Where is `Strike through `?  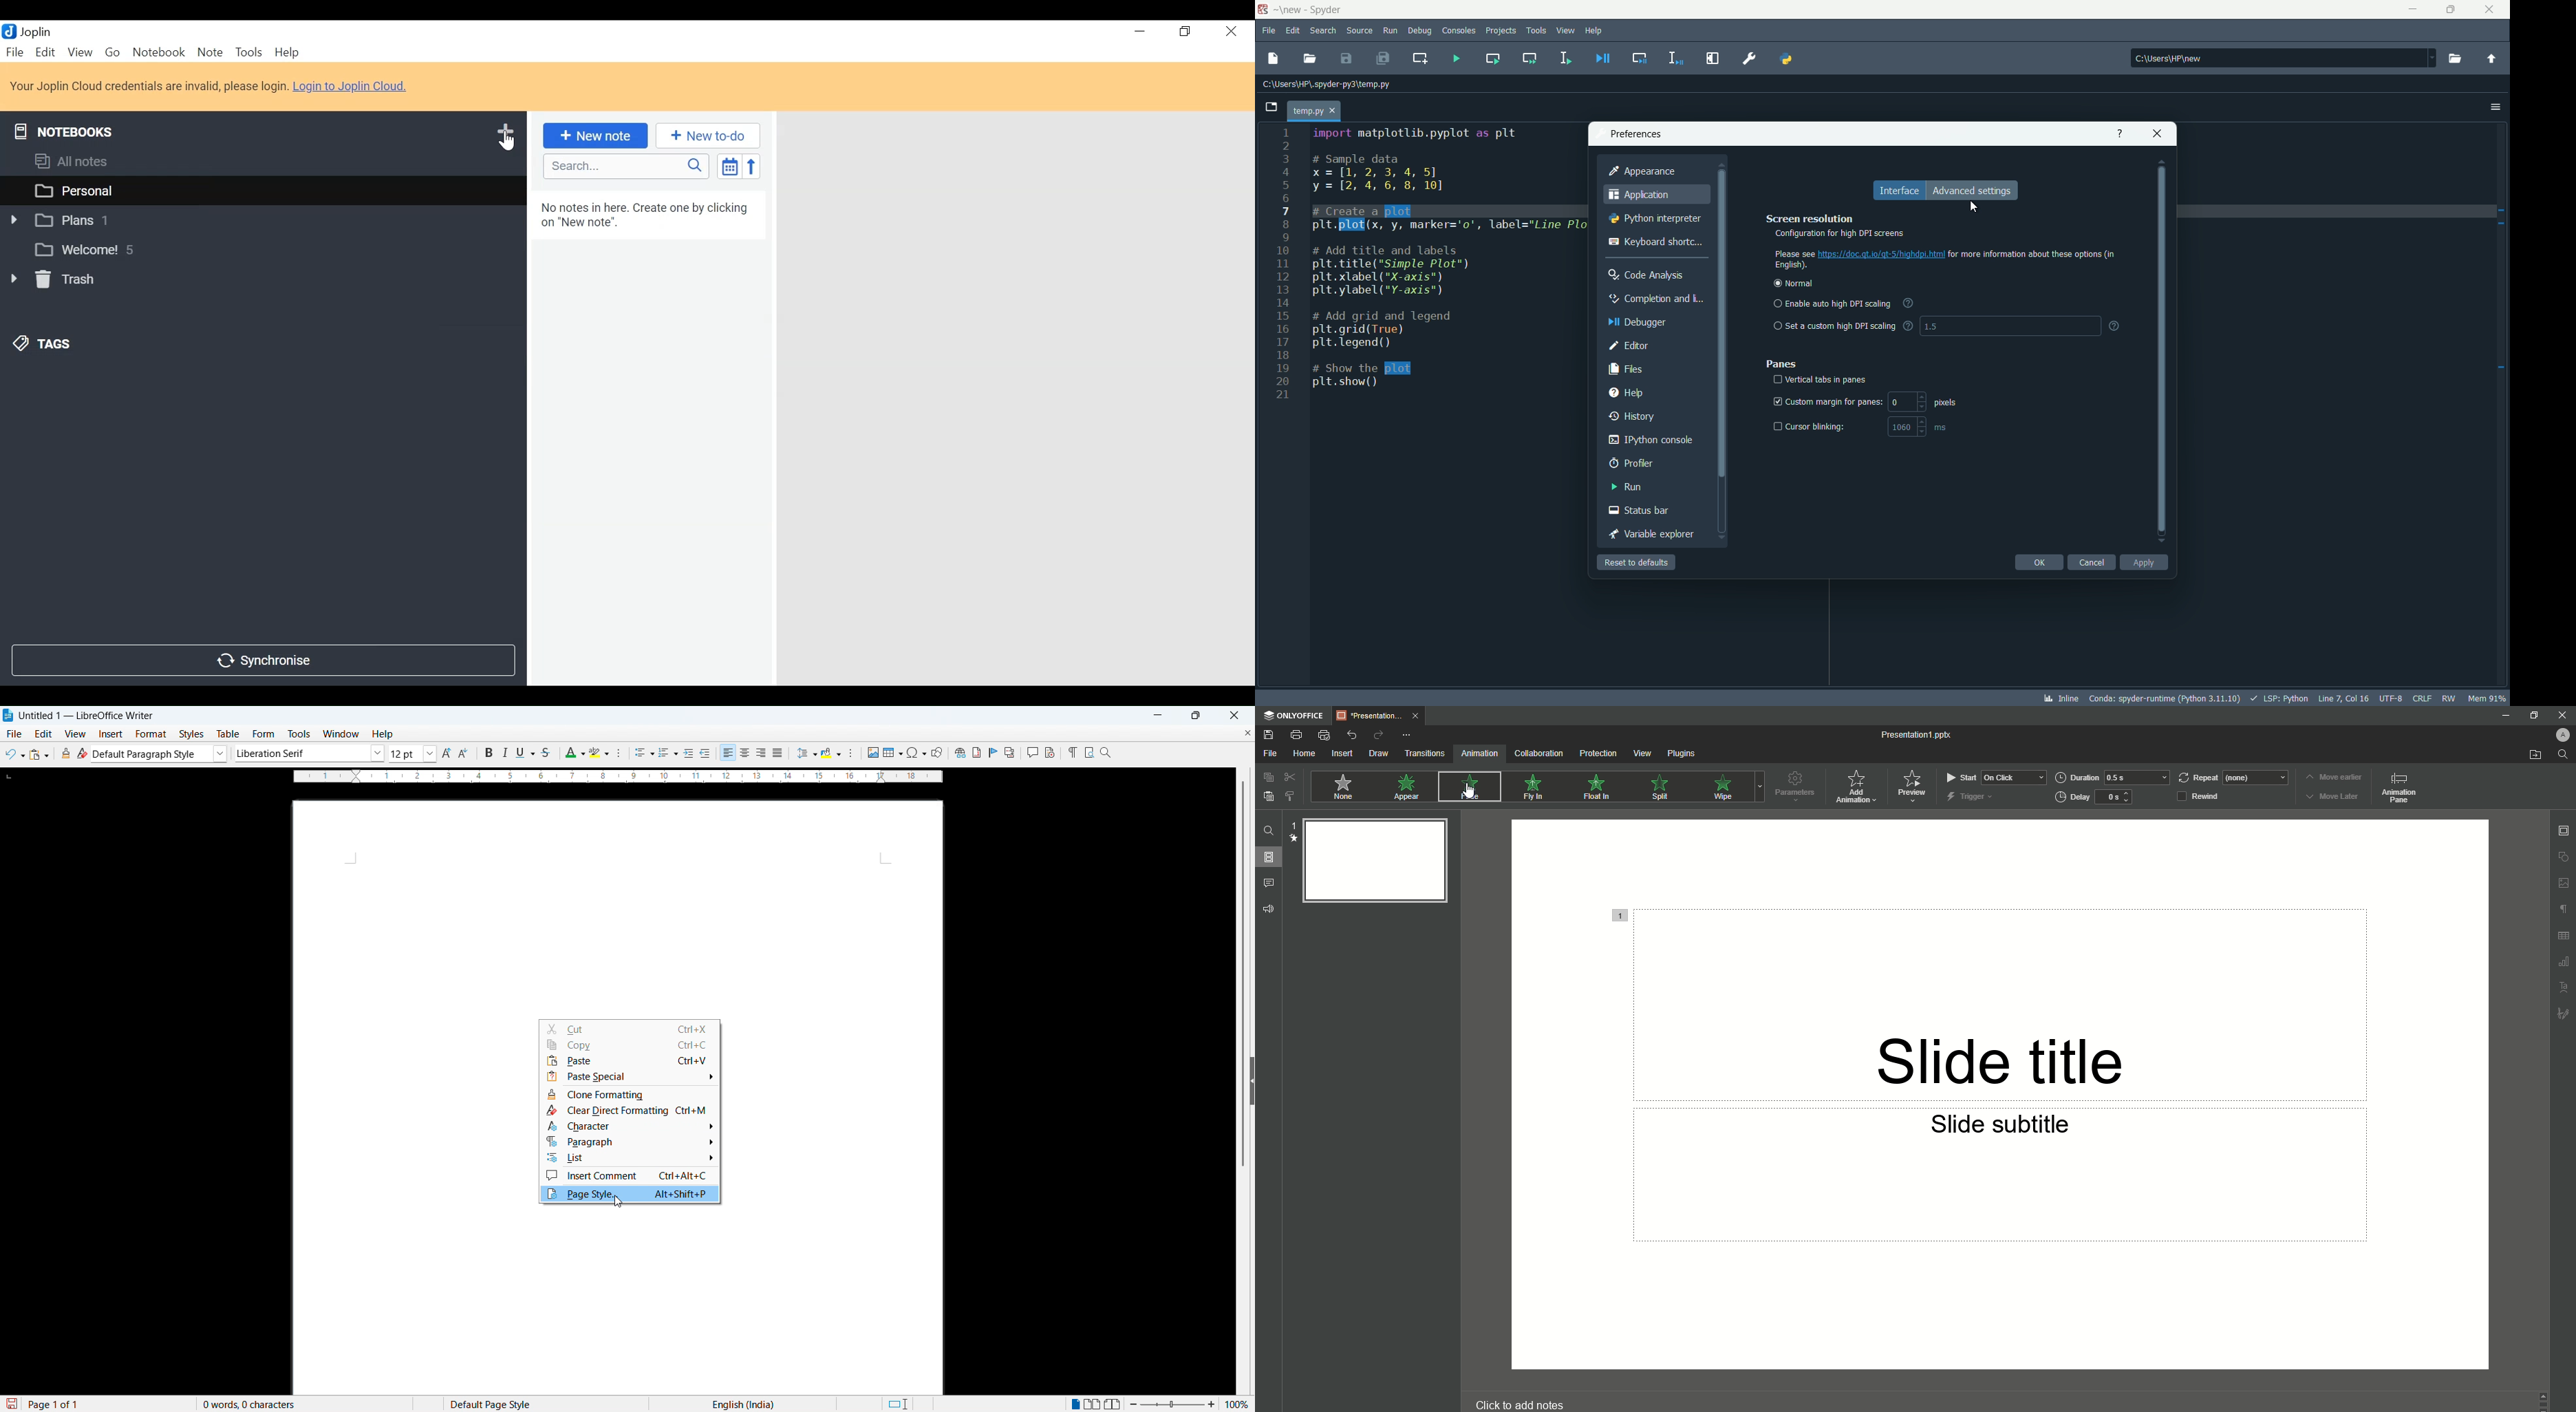 Strike through  is located at coordinates (545, 752).